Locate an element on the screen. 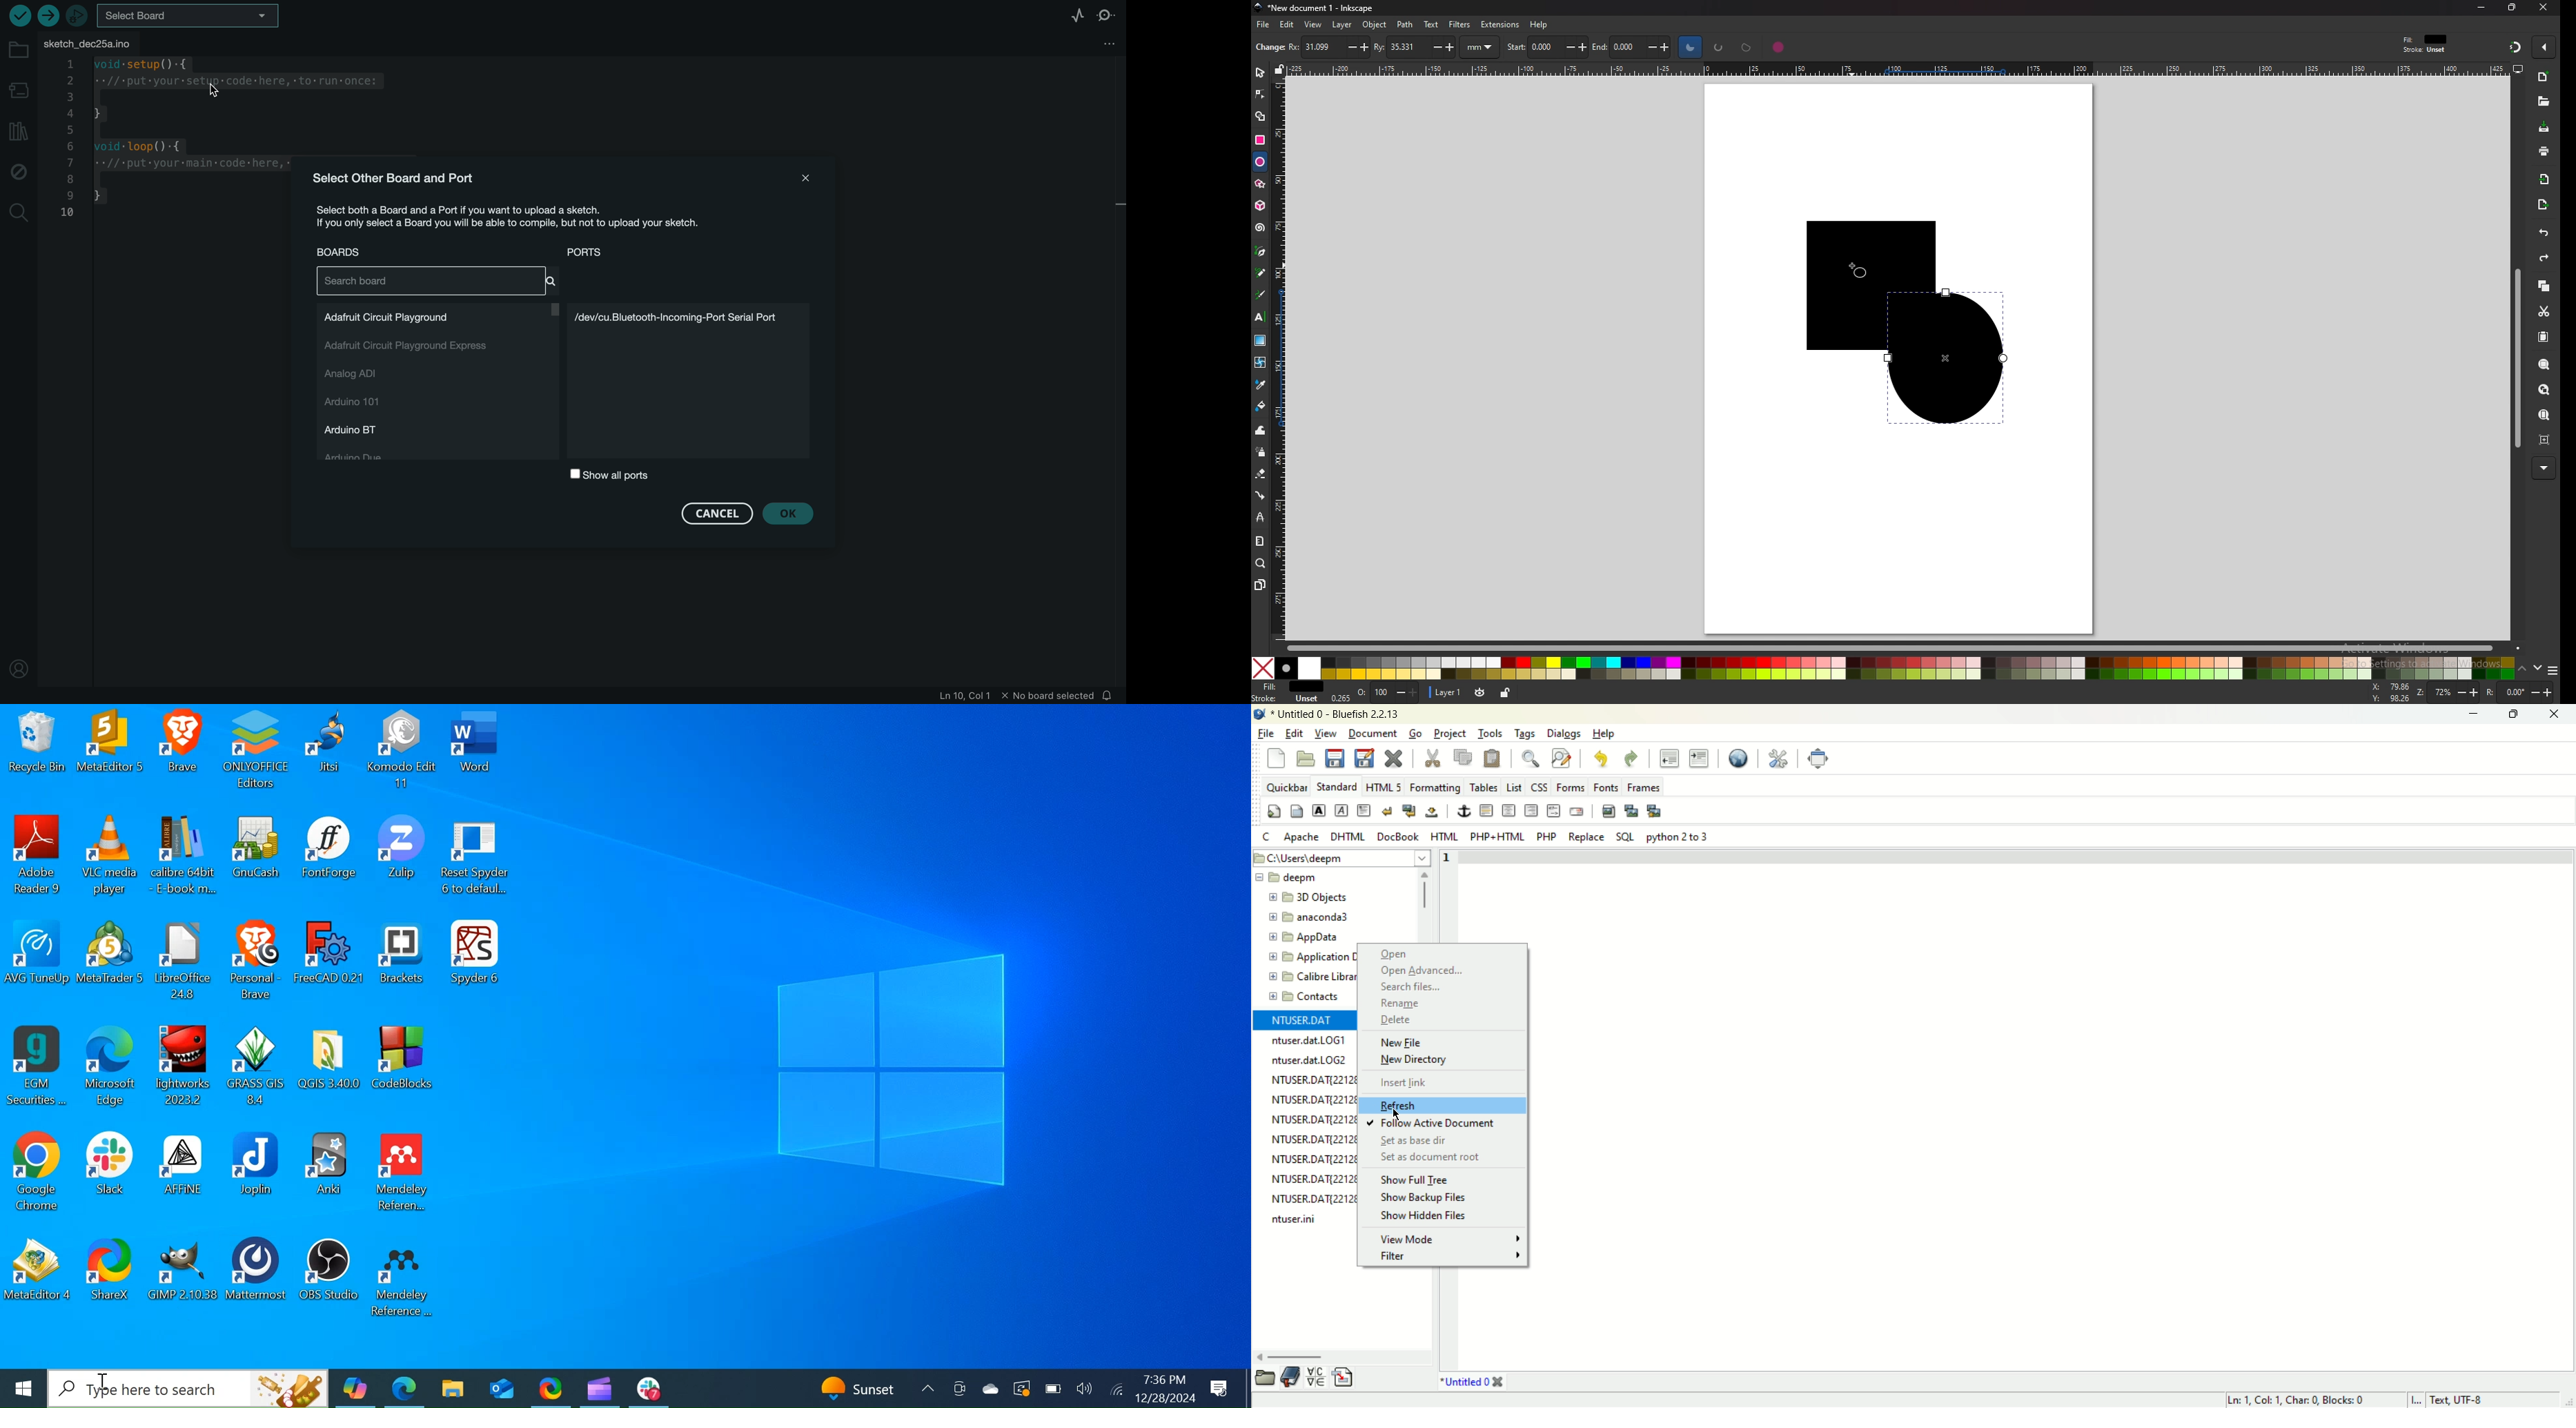  scroll bar is located at coordinates (1895, 647).